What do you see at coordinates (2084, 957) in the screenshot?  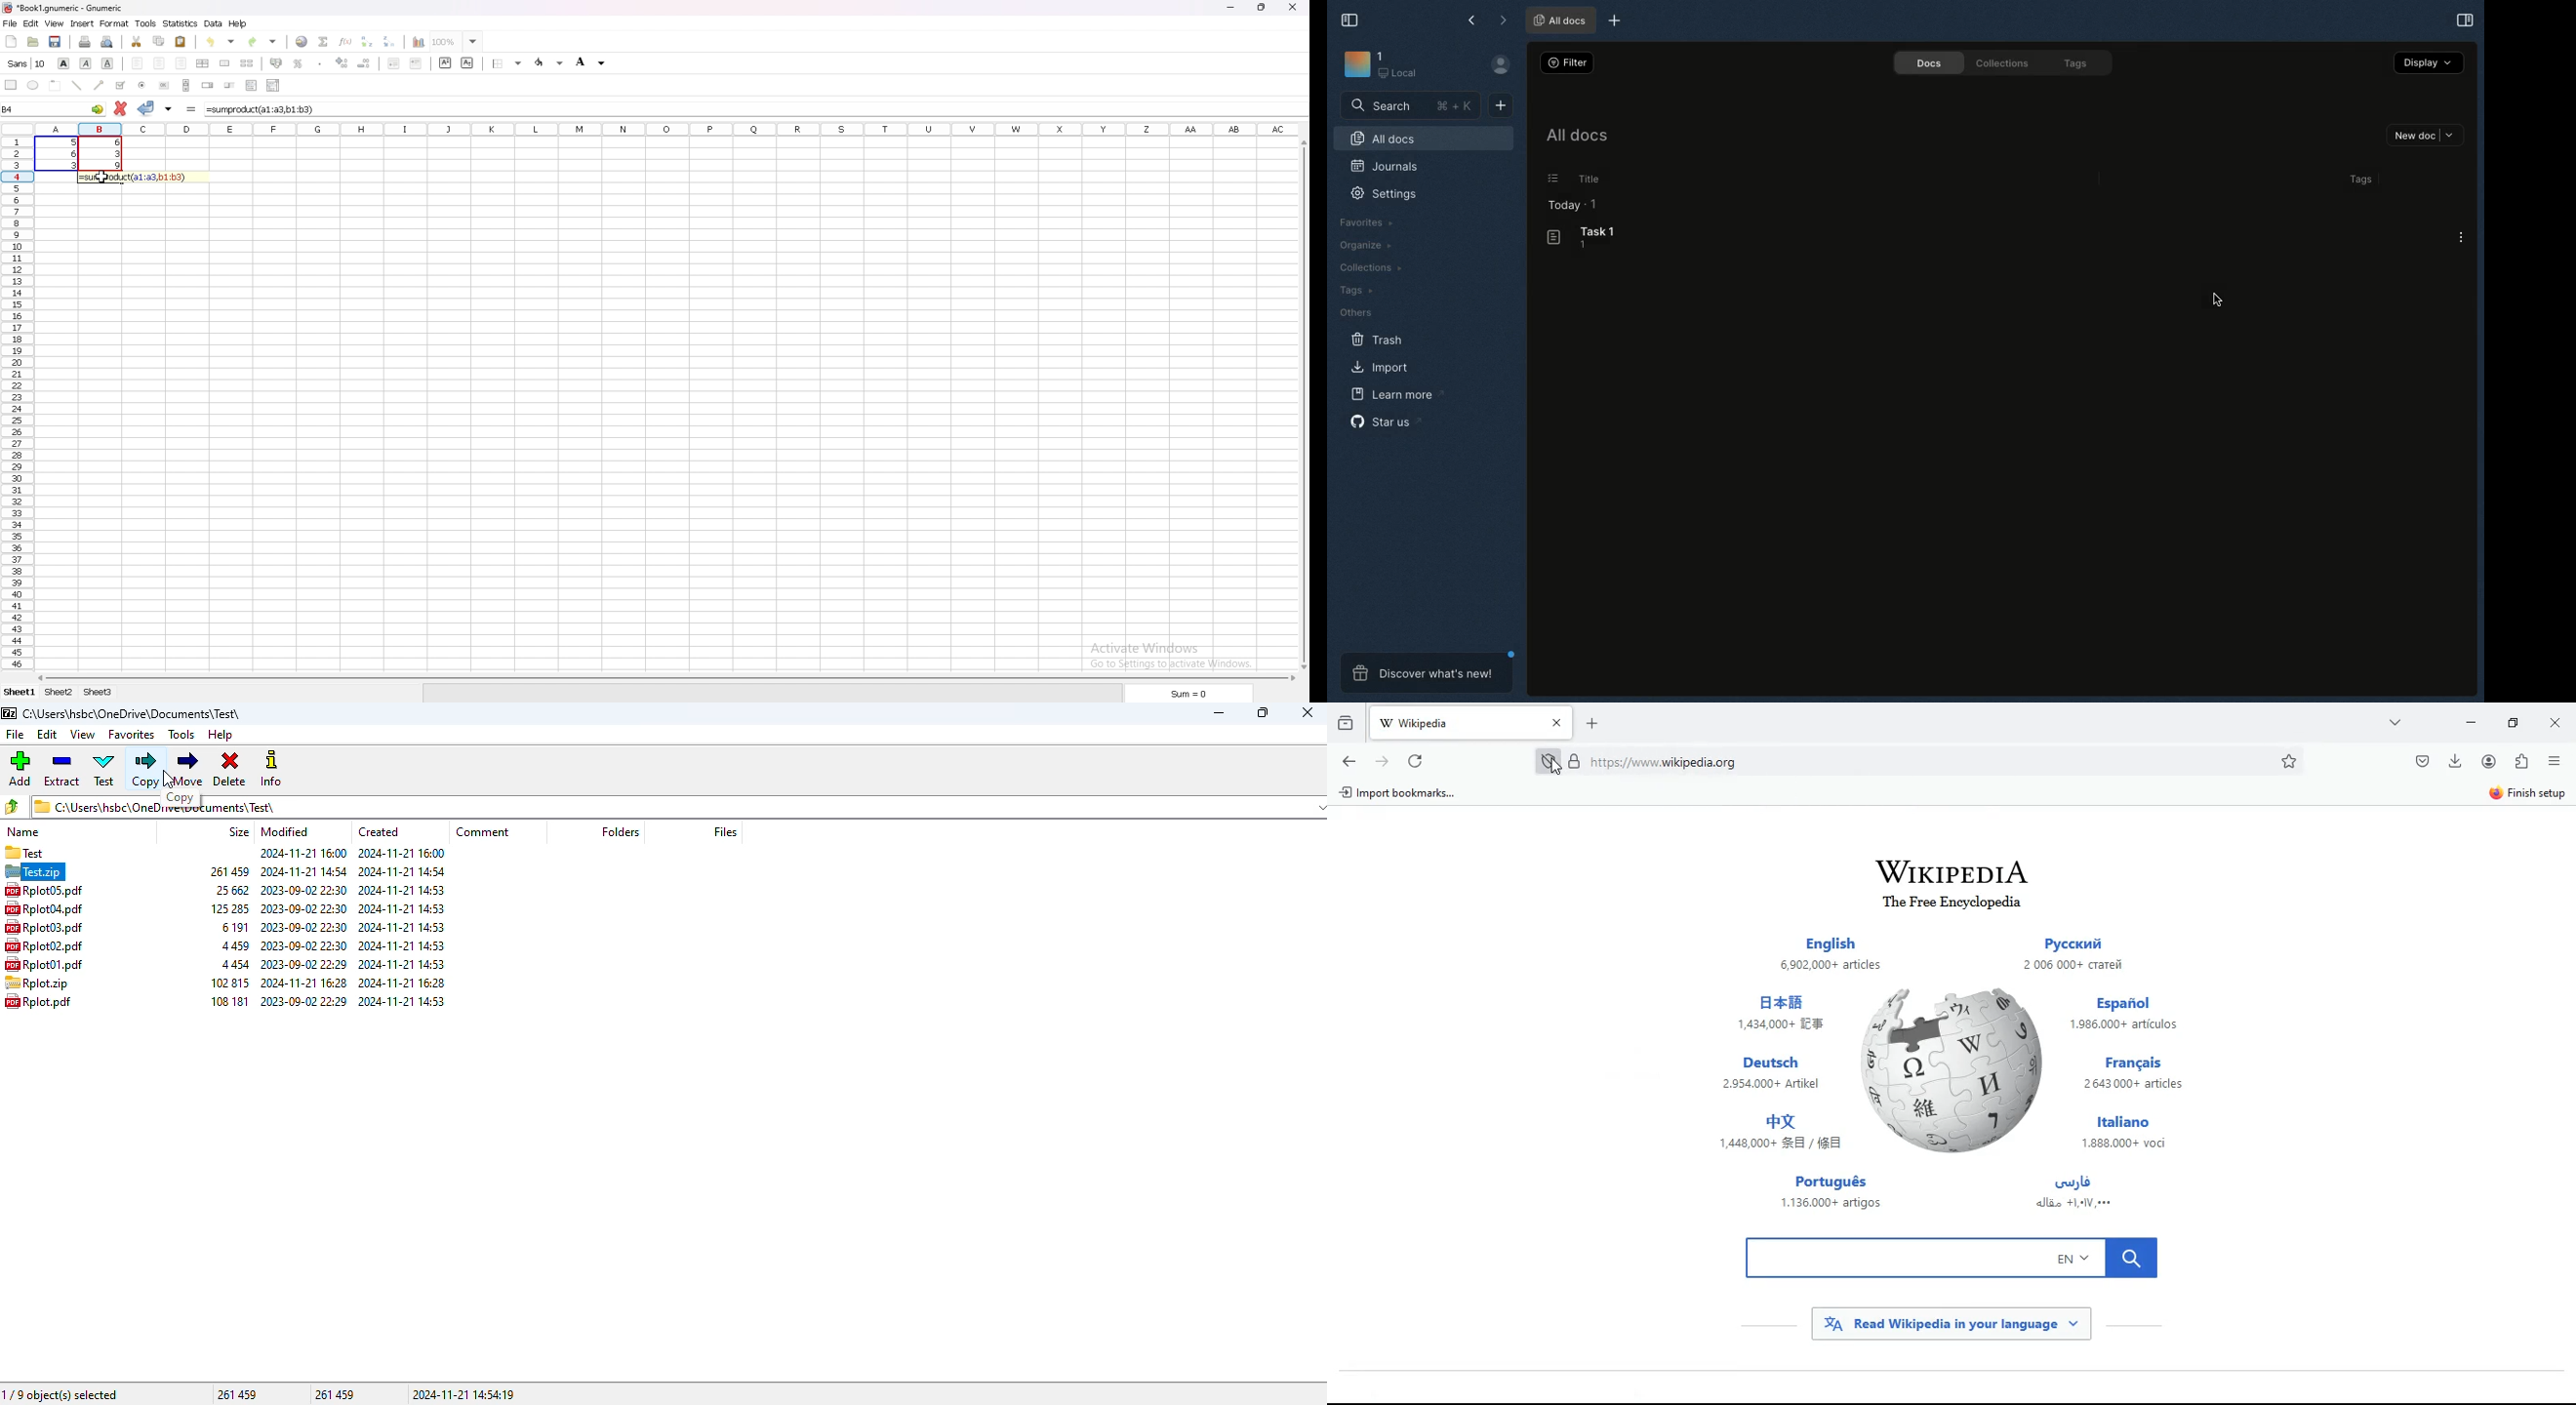 I see `russian` at bounding box center [2084, 957].